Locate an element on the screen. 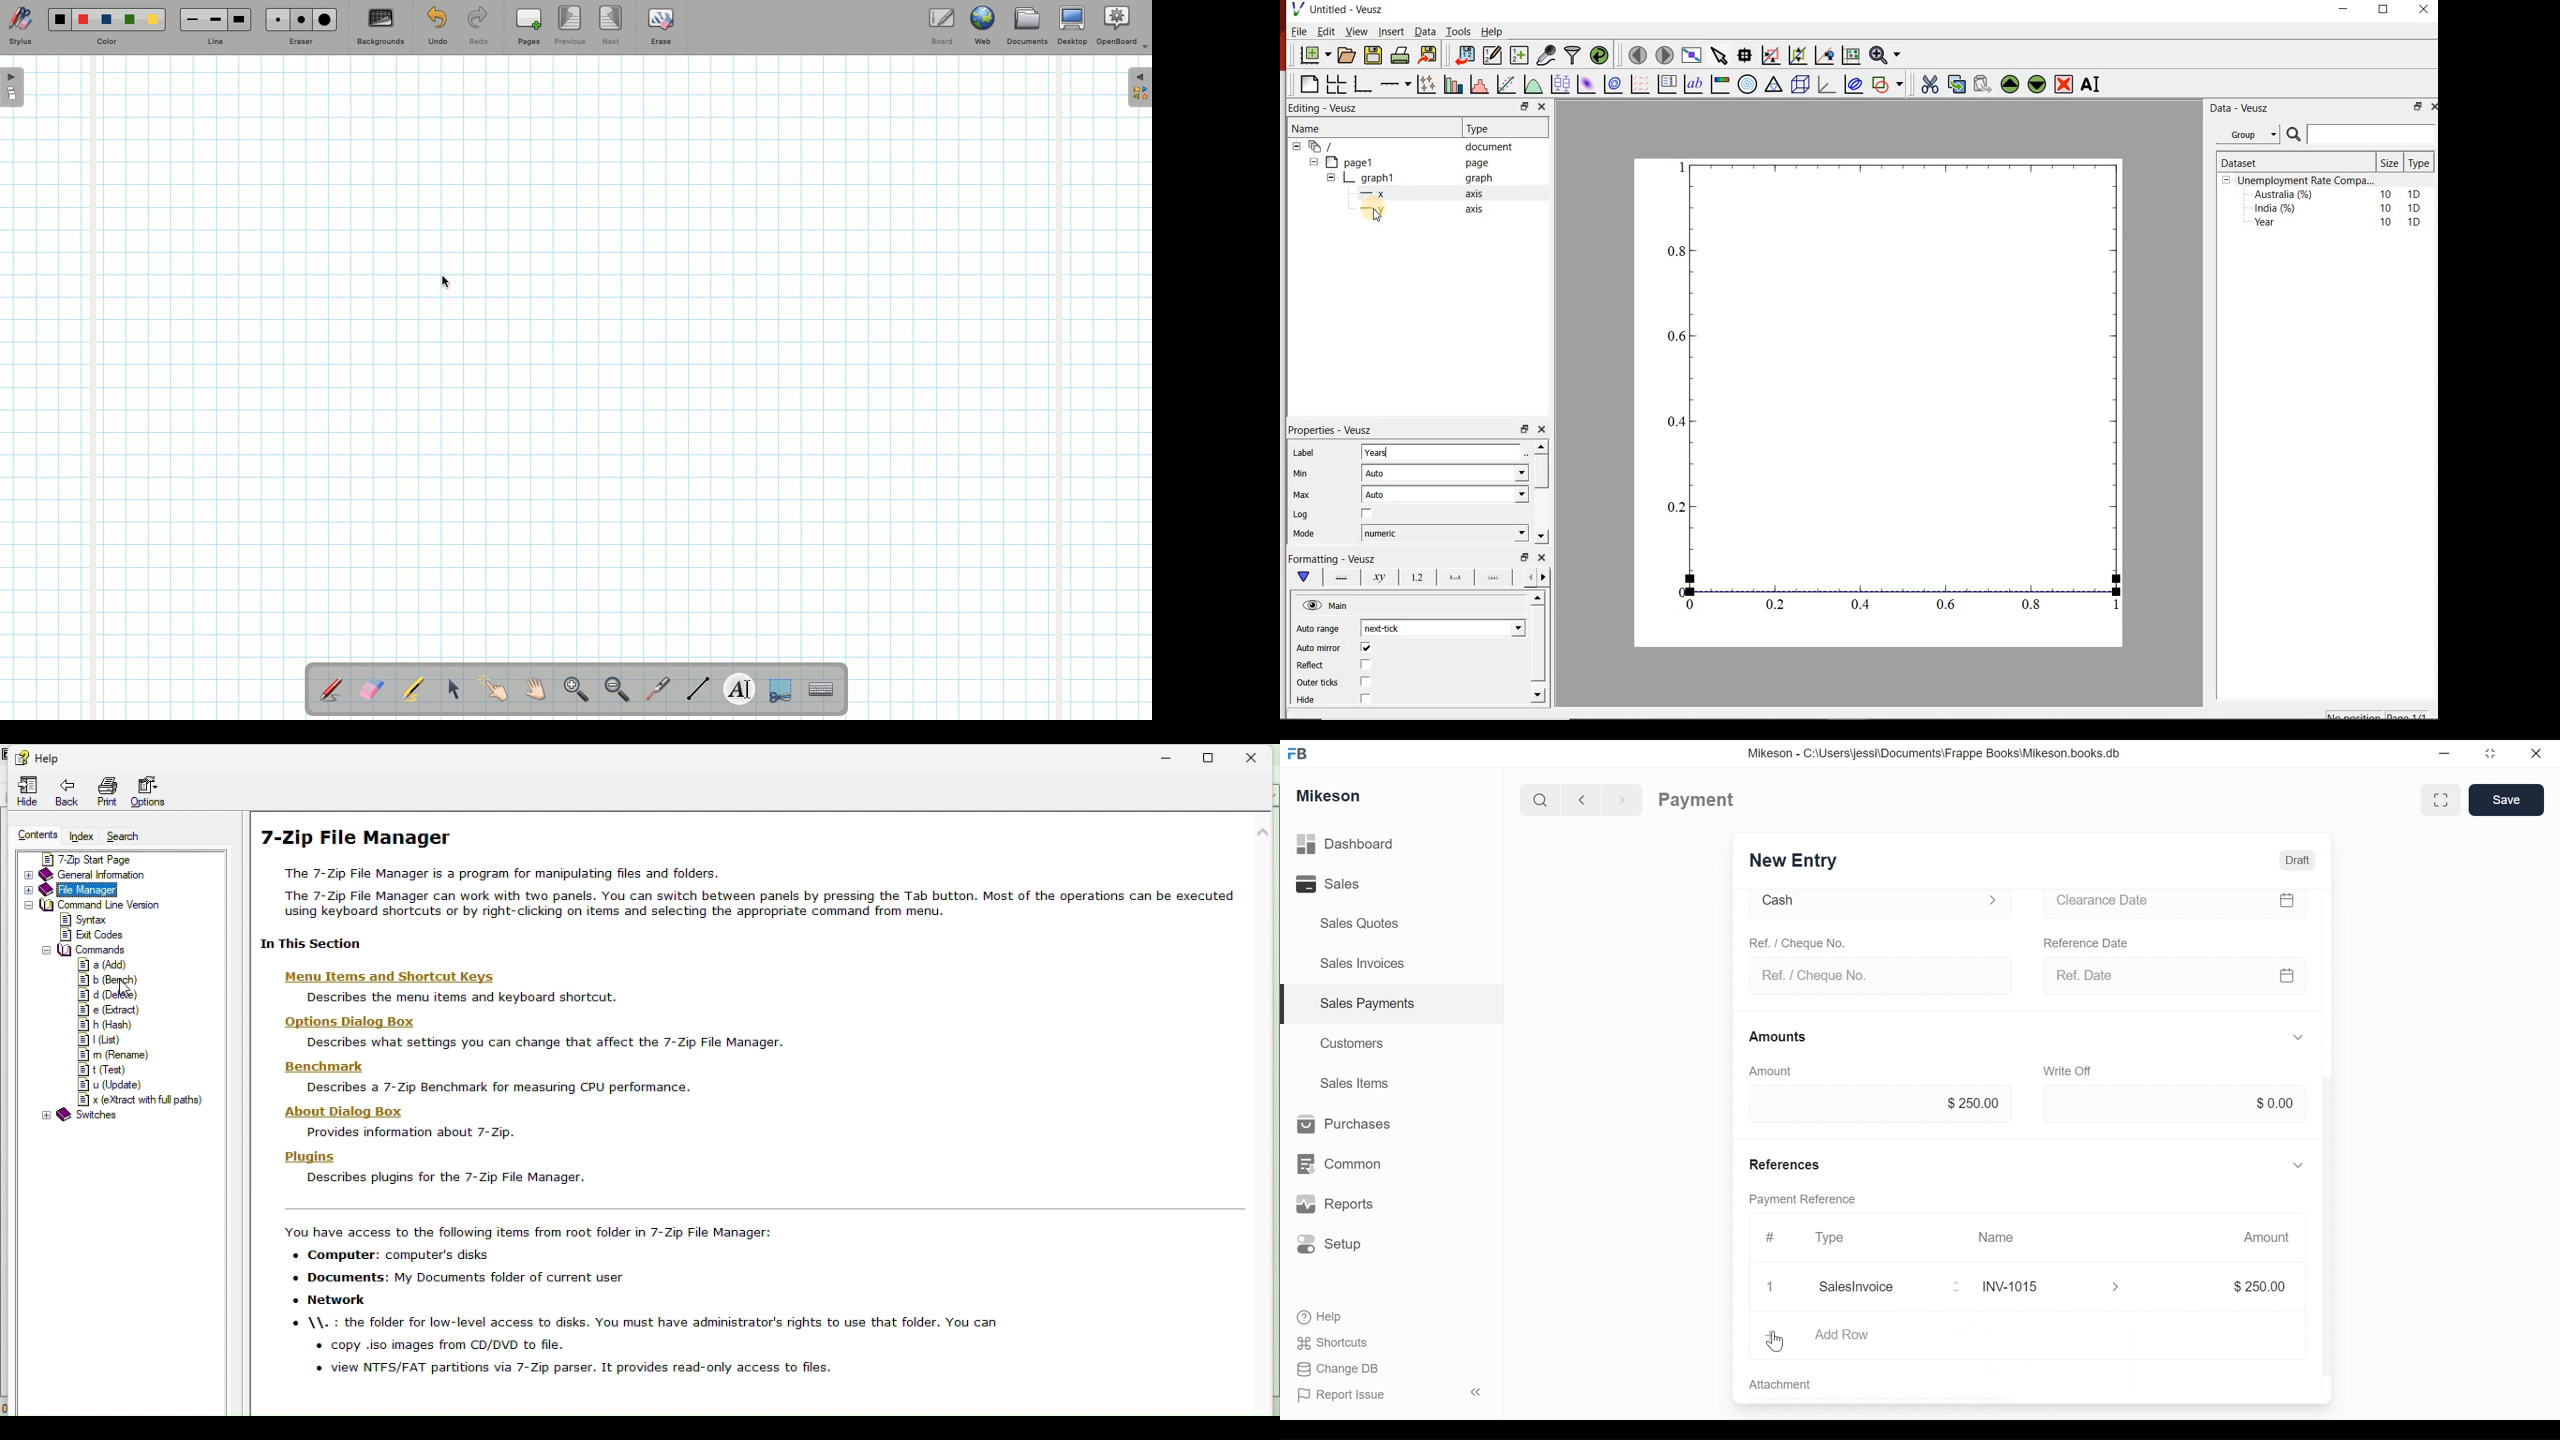  Sales Invoices is located at coordinates (1357, 965).